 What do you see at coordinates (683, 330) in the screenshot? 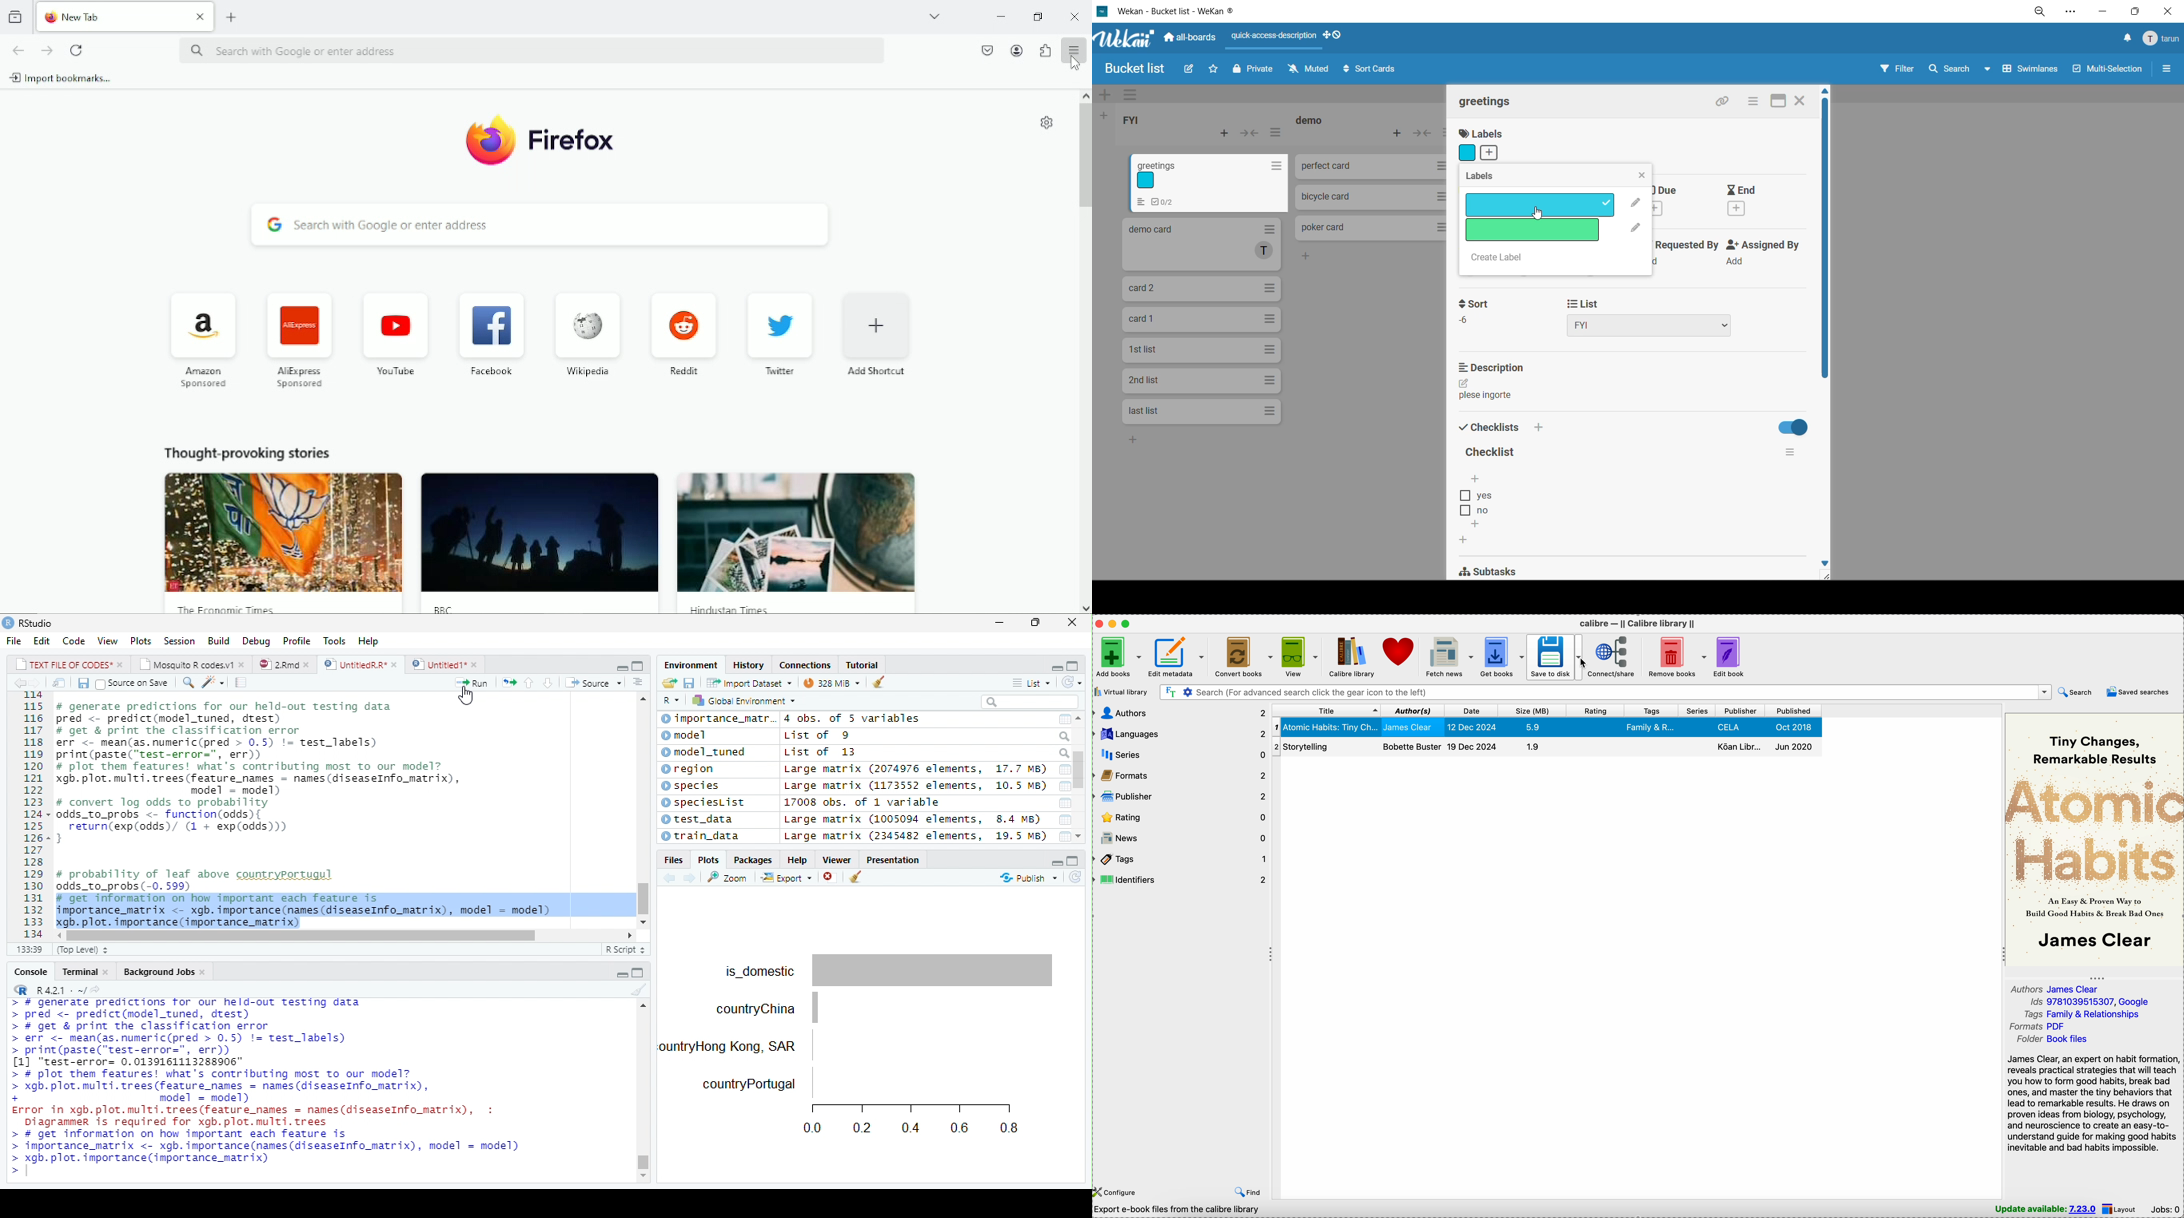
I see `Reddit` at bounding box center [683, 330].